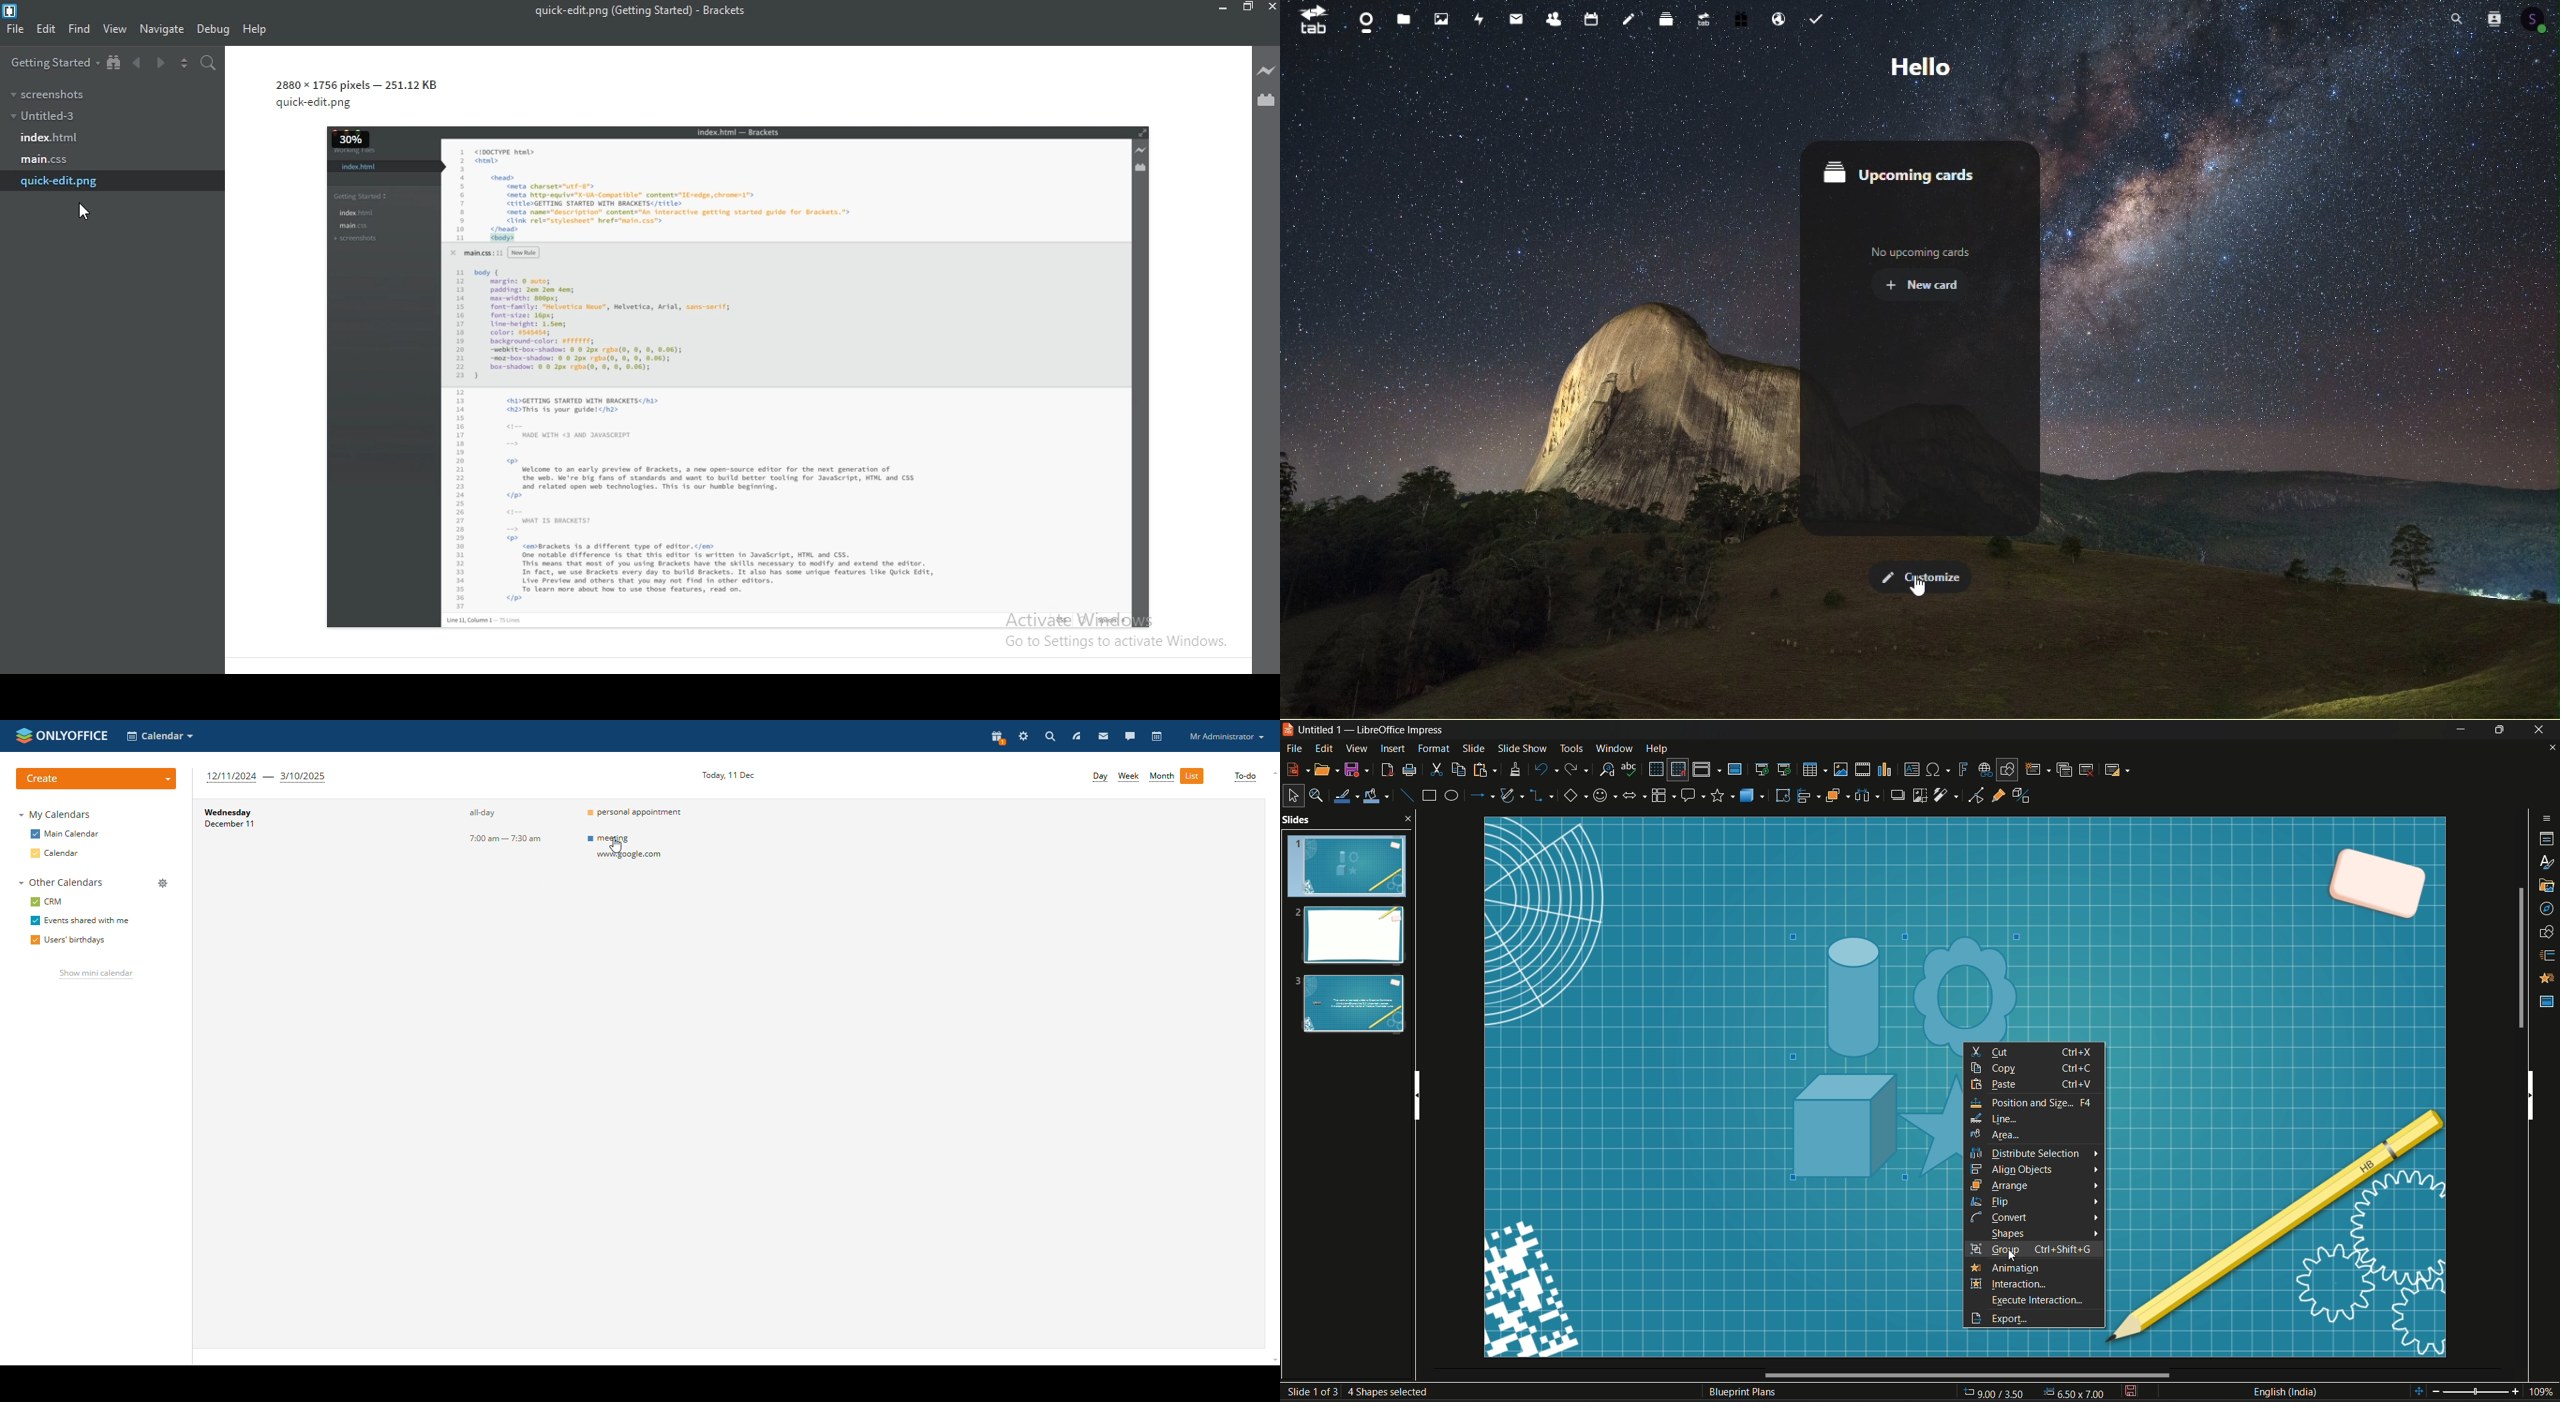 This screenshot has height=1428, width=2576. What do you see at coordinates (2547, 911) in the screenshot?
I see `navigator` at bounding box center [2547, 911].